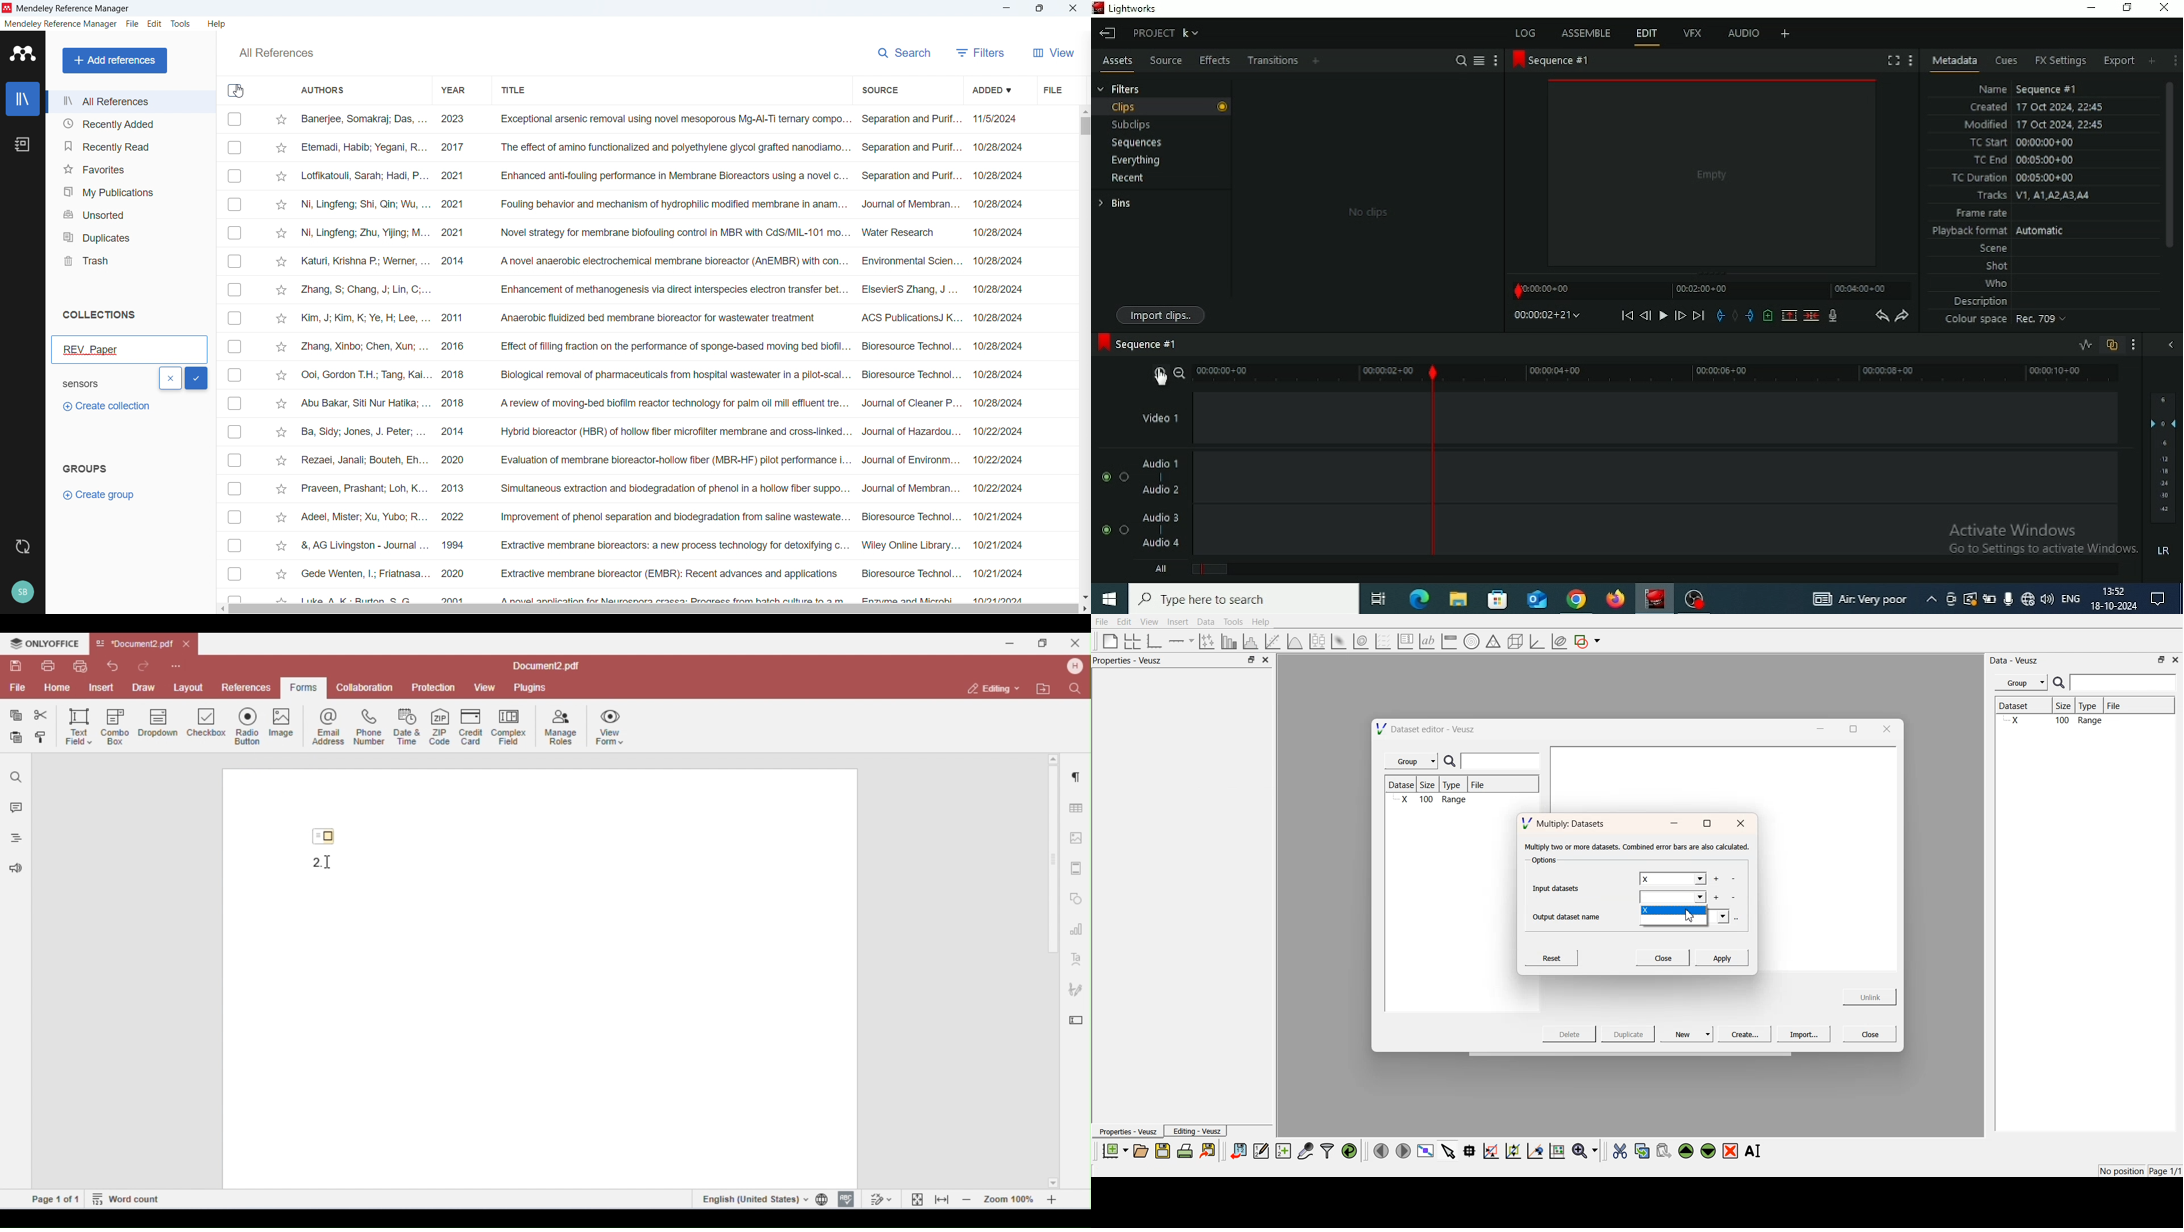 Image resolution: width=2184 pixels, height=1232 pixels. What do you see at coordinates (2031, 89) in the screenshot?
I see `Name` at bounding box center [2031, 89].